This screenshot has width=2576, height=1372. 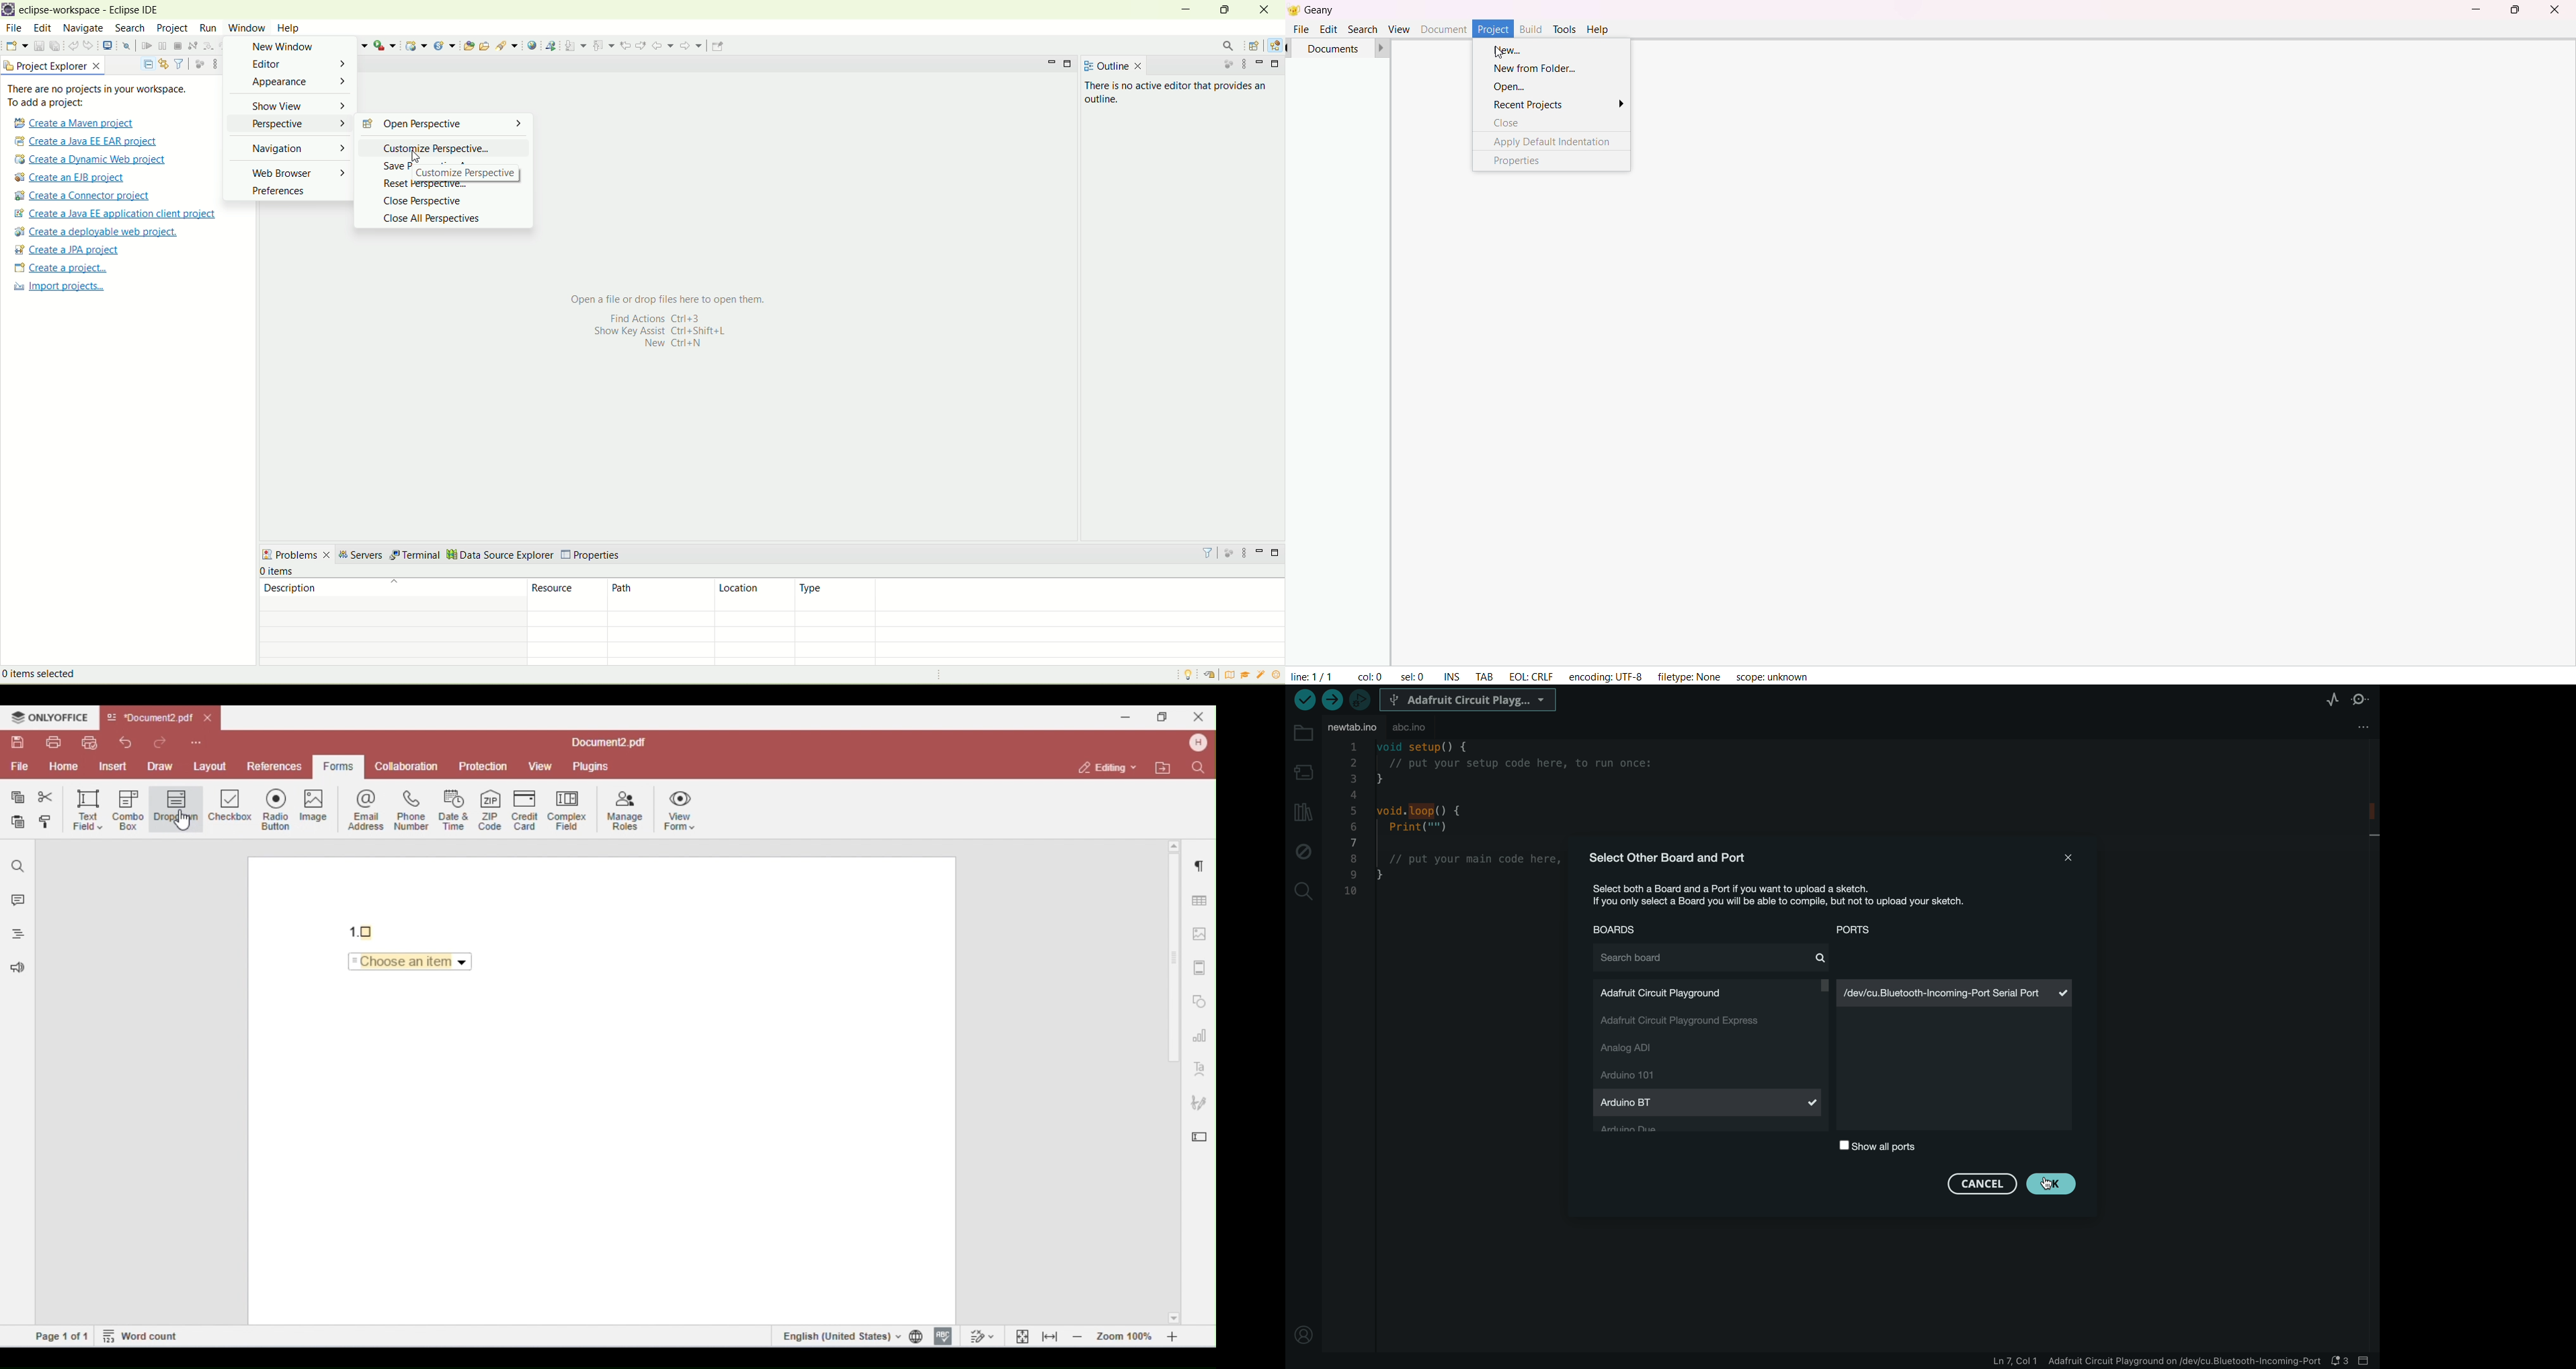 What do you see at coordinates (16, 45) in the screenshot?
I see `new` at bounding box center [16, 45].